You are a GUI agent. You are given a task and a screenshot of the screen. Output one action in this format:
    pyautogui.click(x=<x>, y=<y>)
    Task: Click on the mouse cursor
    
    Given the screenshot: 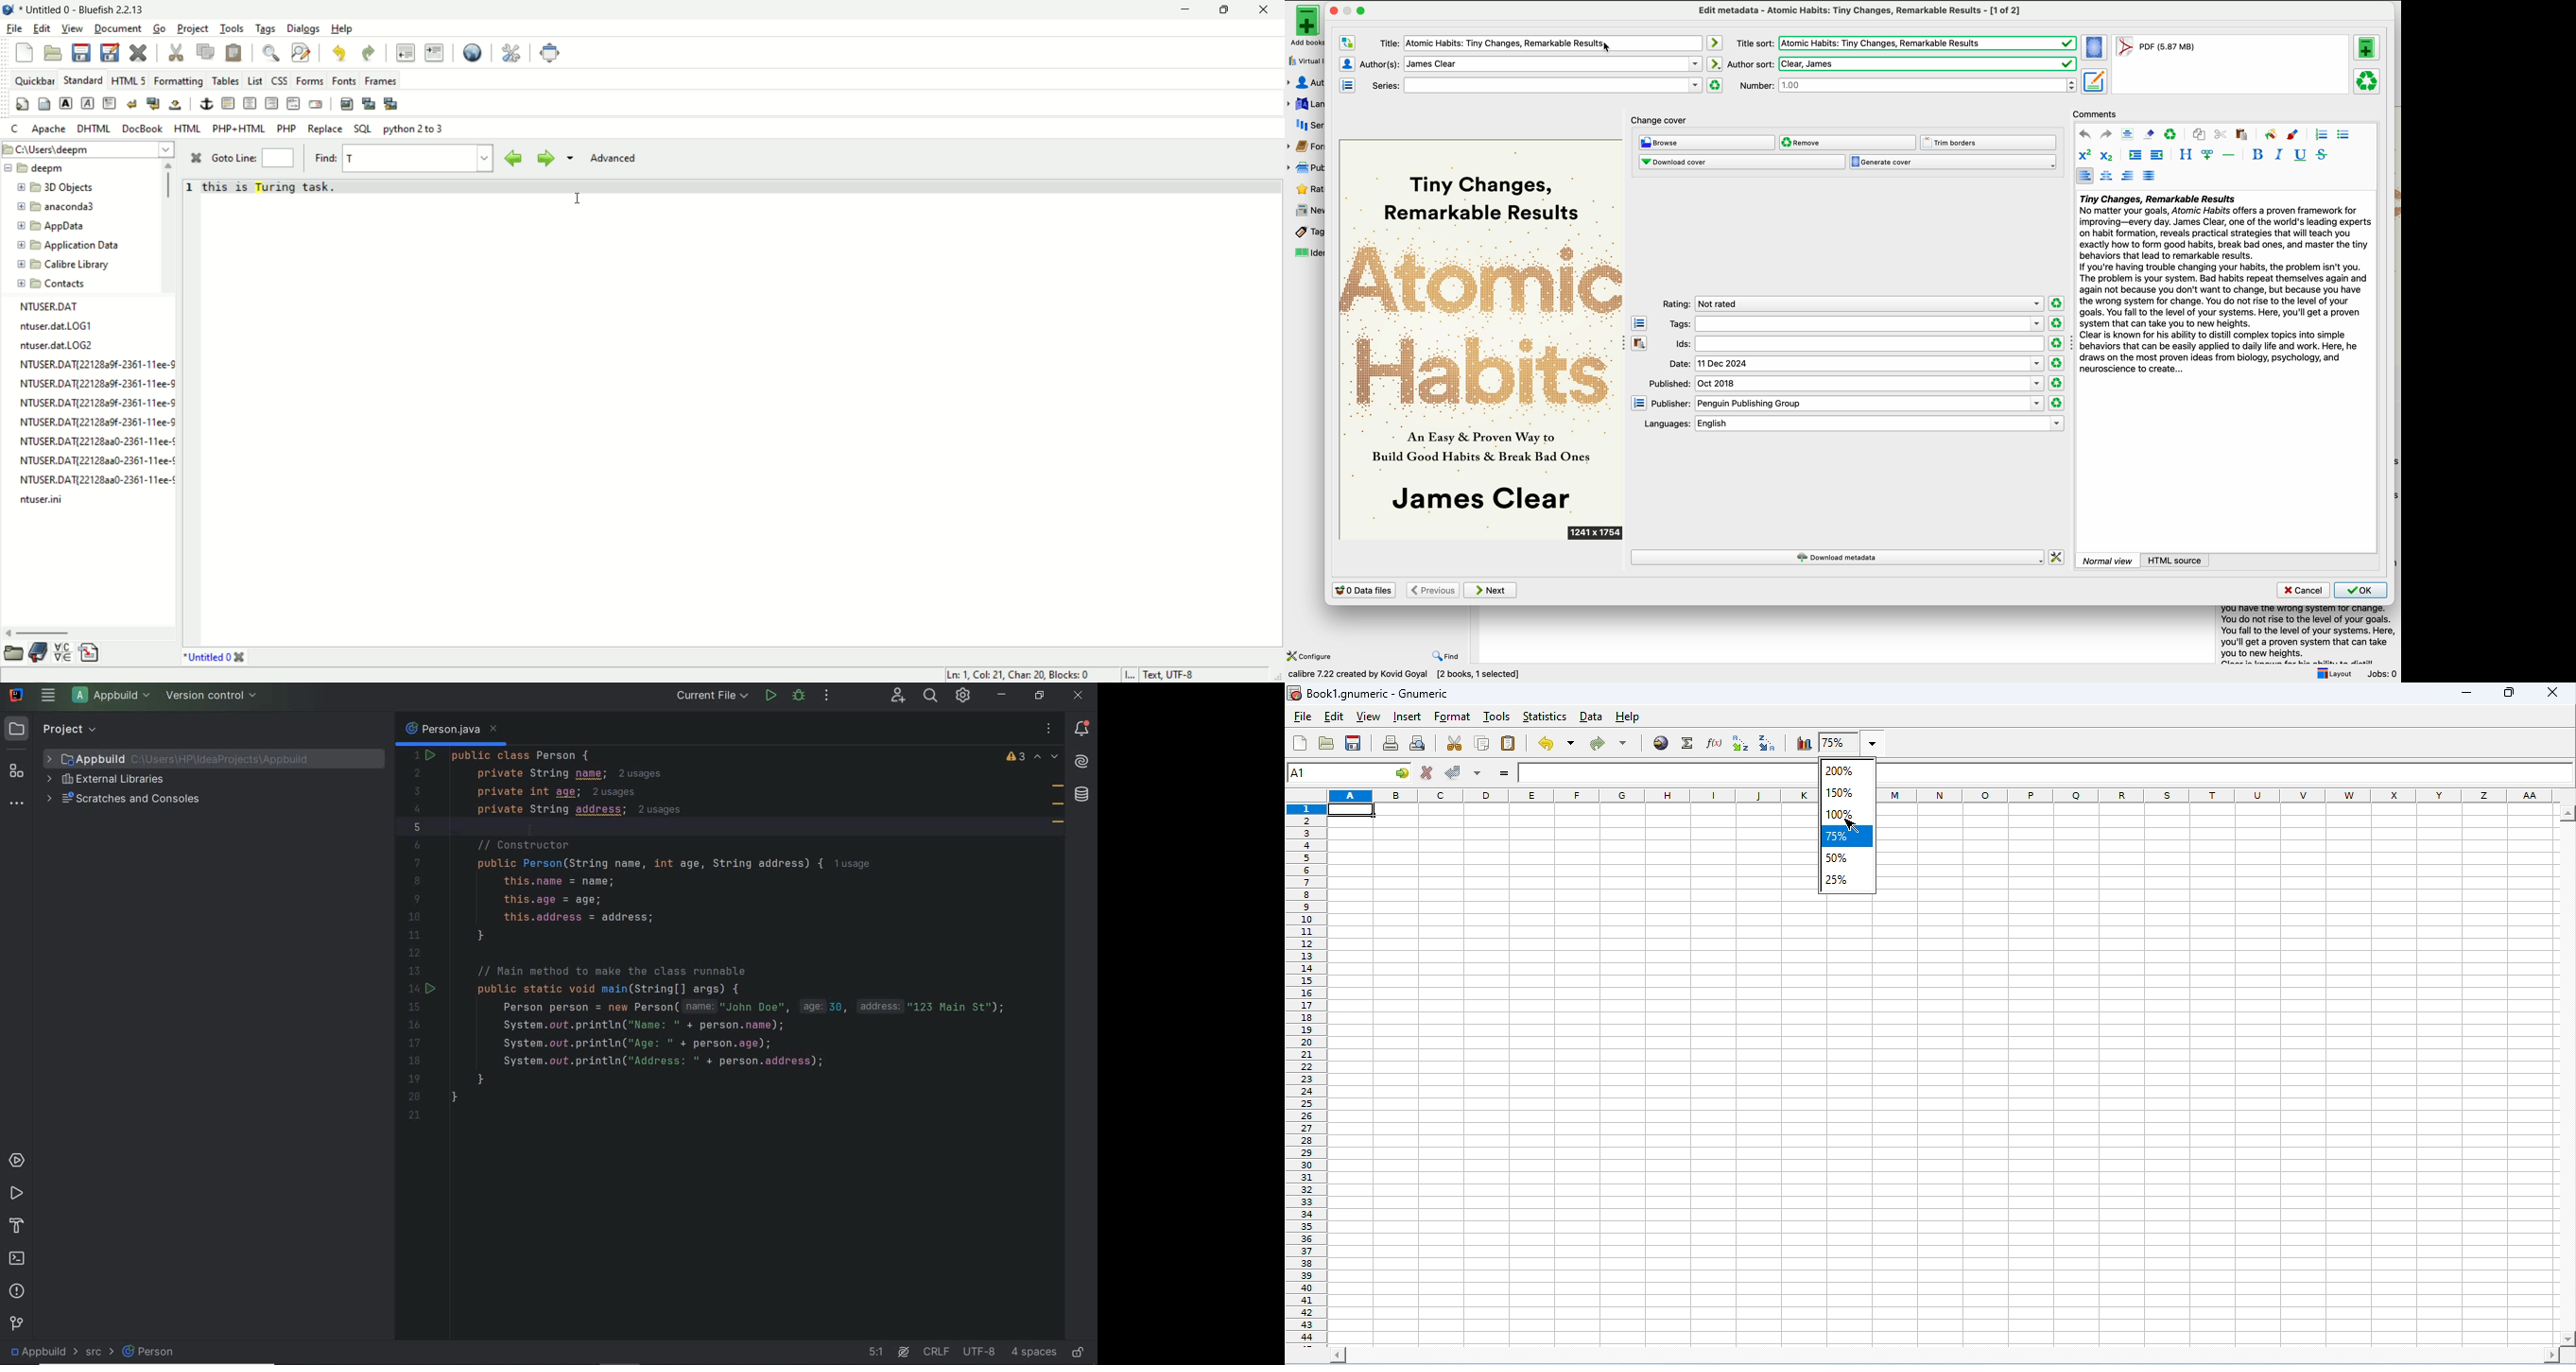 What is the action you would take?
    pyautogui.click(x=580, y=200)
    